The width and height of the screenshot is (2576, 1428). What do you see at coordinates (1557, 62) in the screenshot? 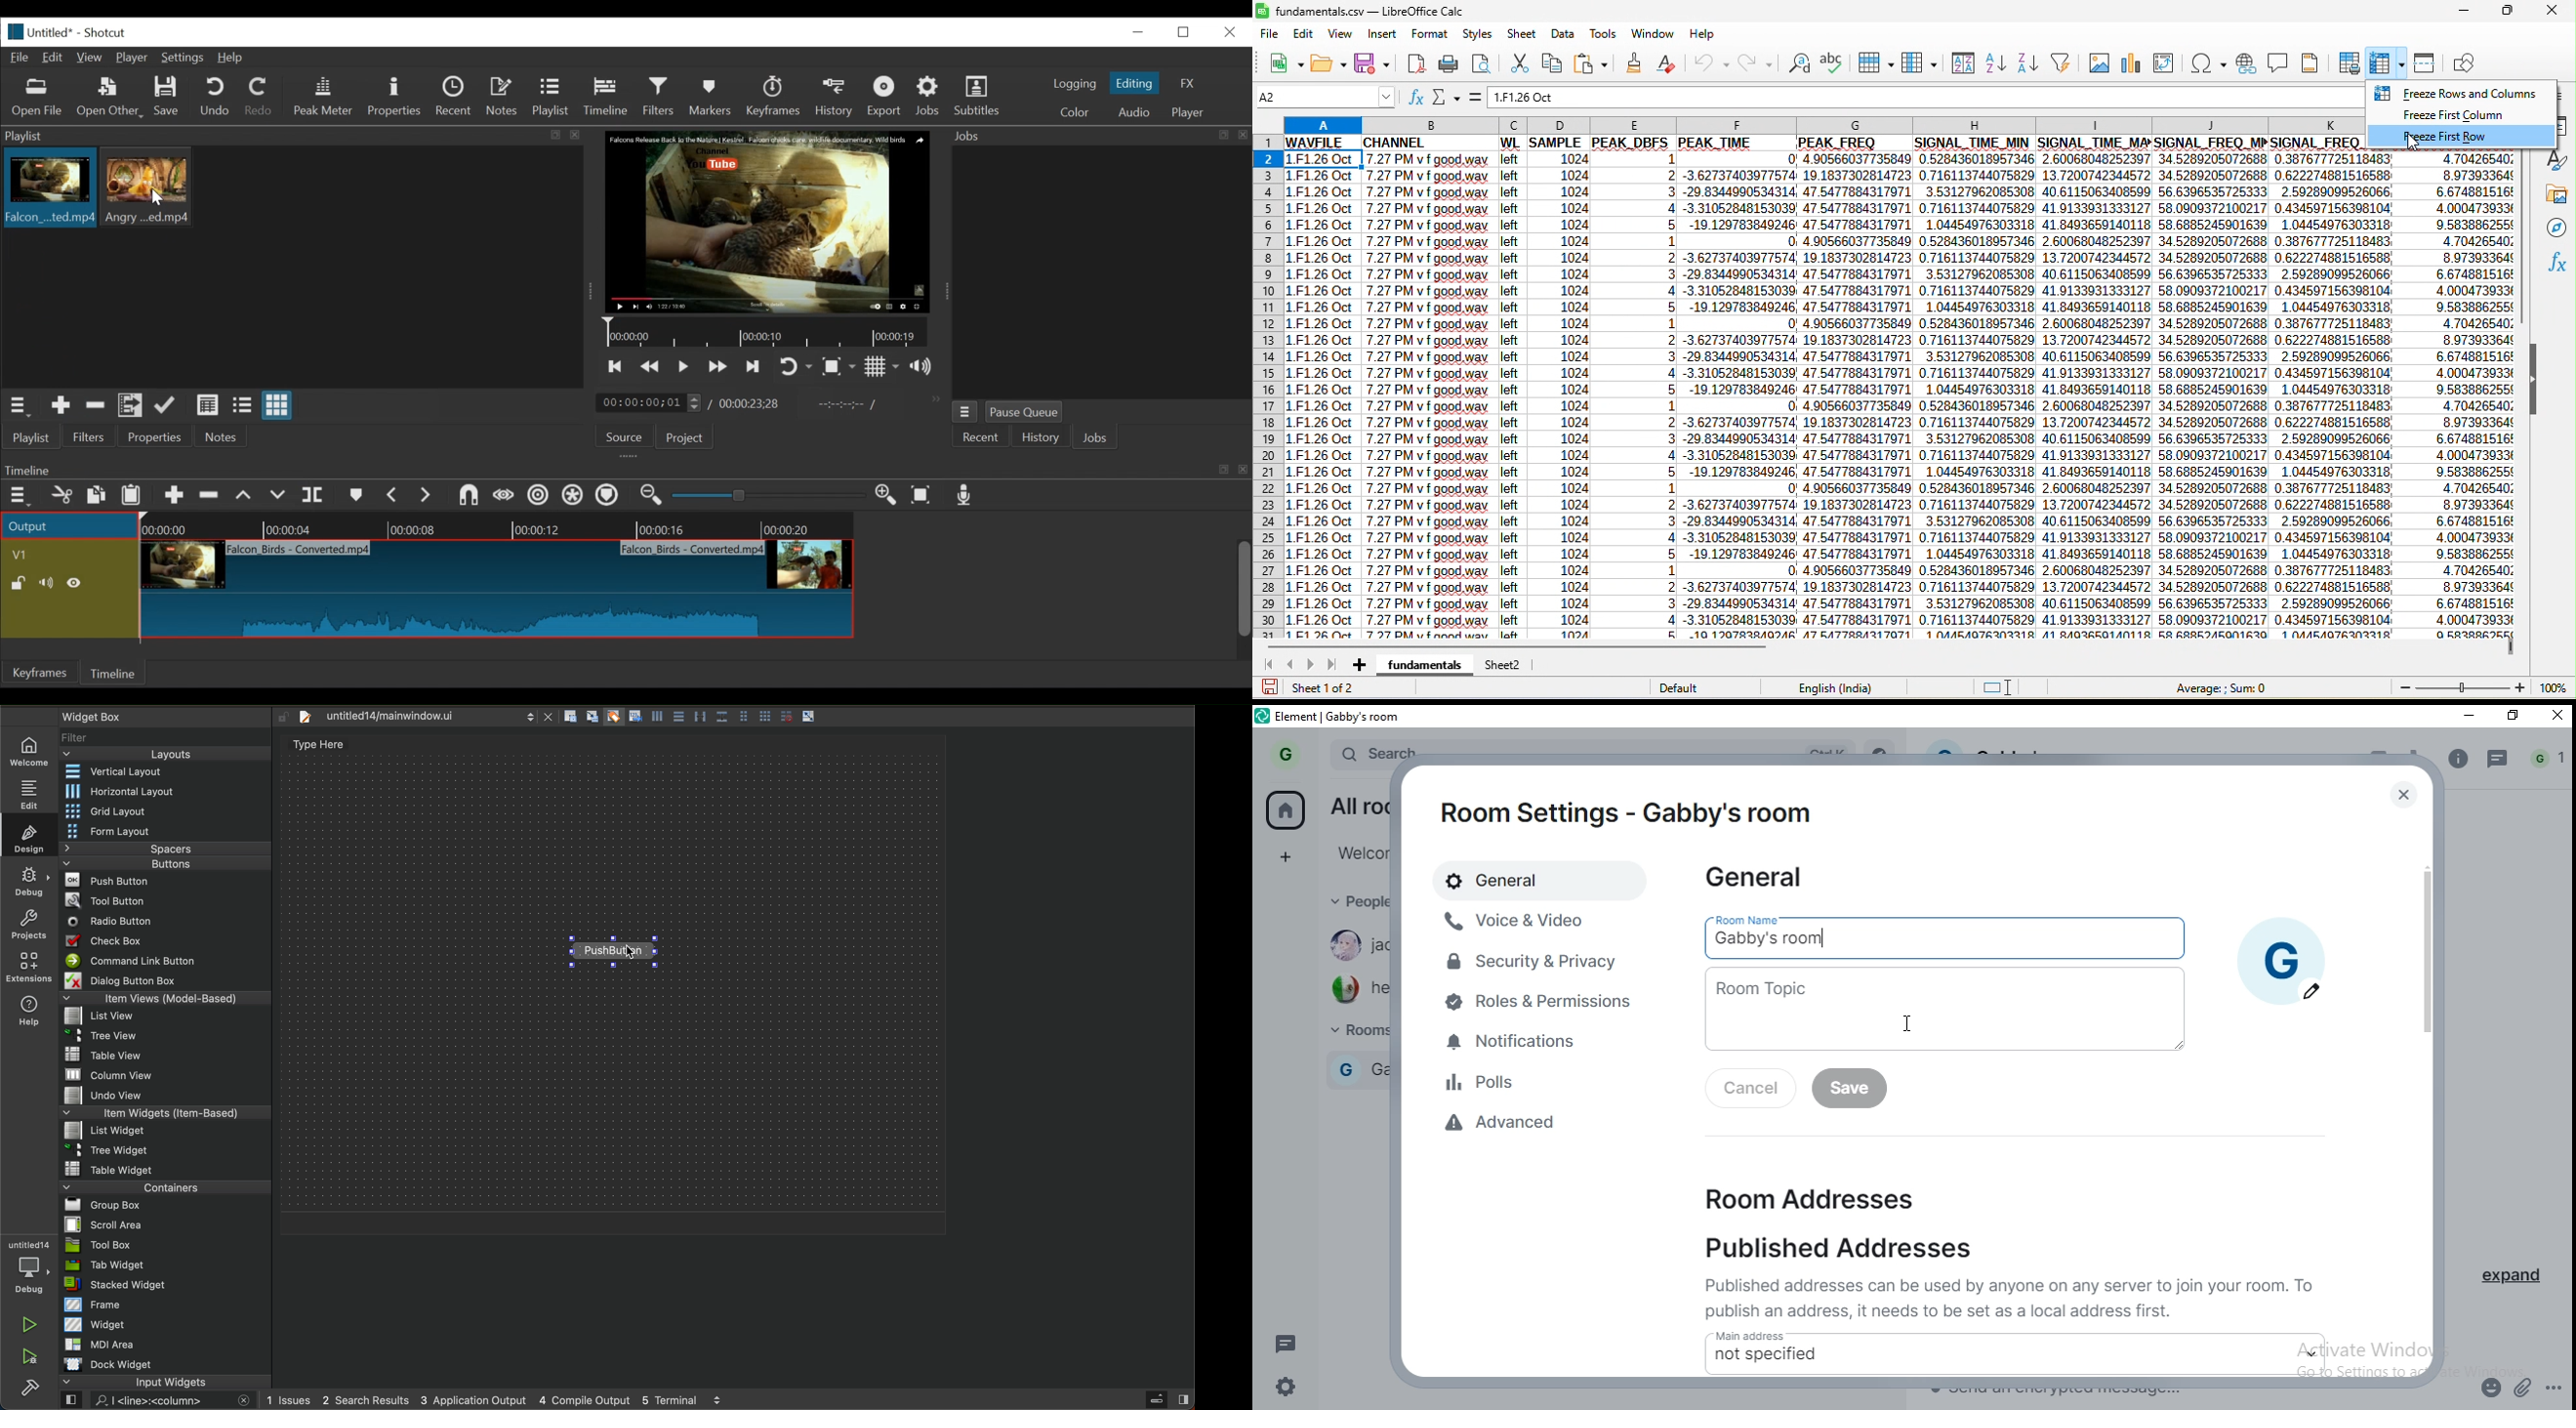
I see `copy` at bounding box center [1557, 62].